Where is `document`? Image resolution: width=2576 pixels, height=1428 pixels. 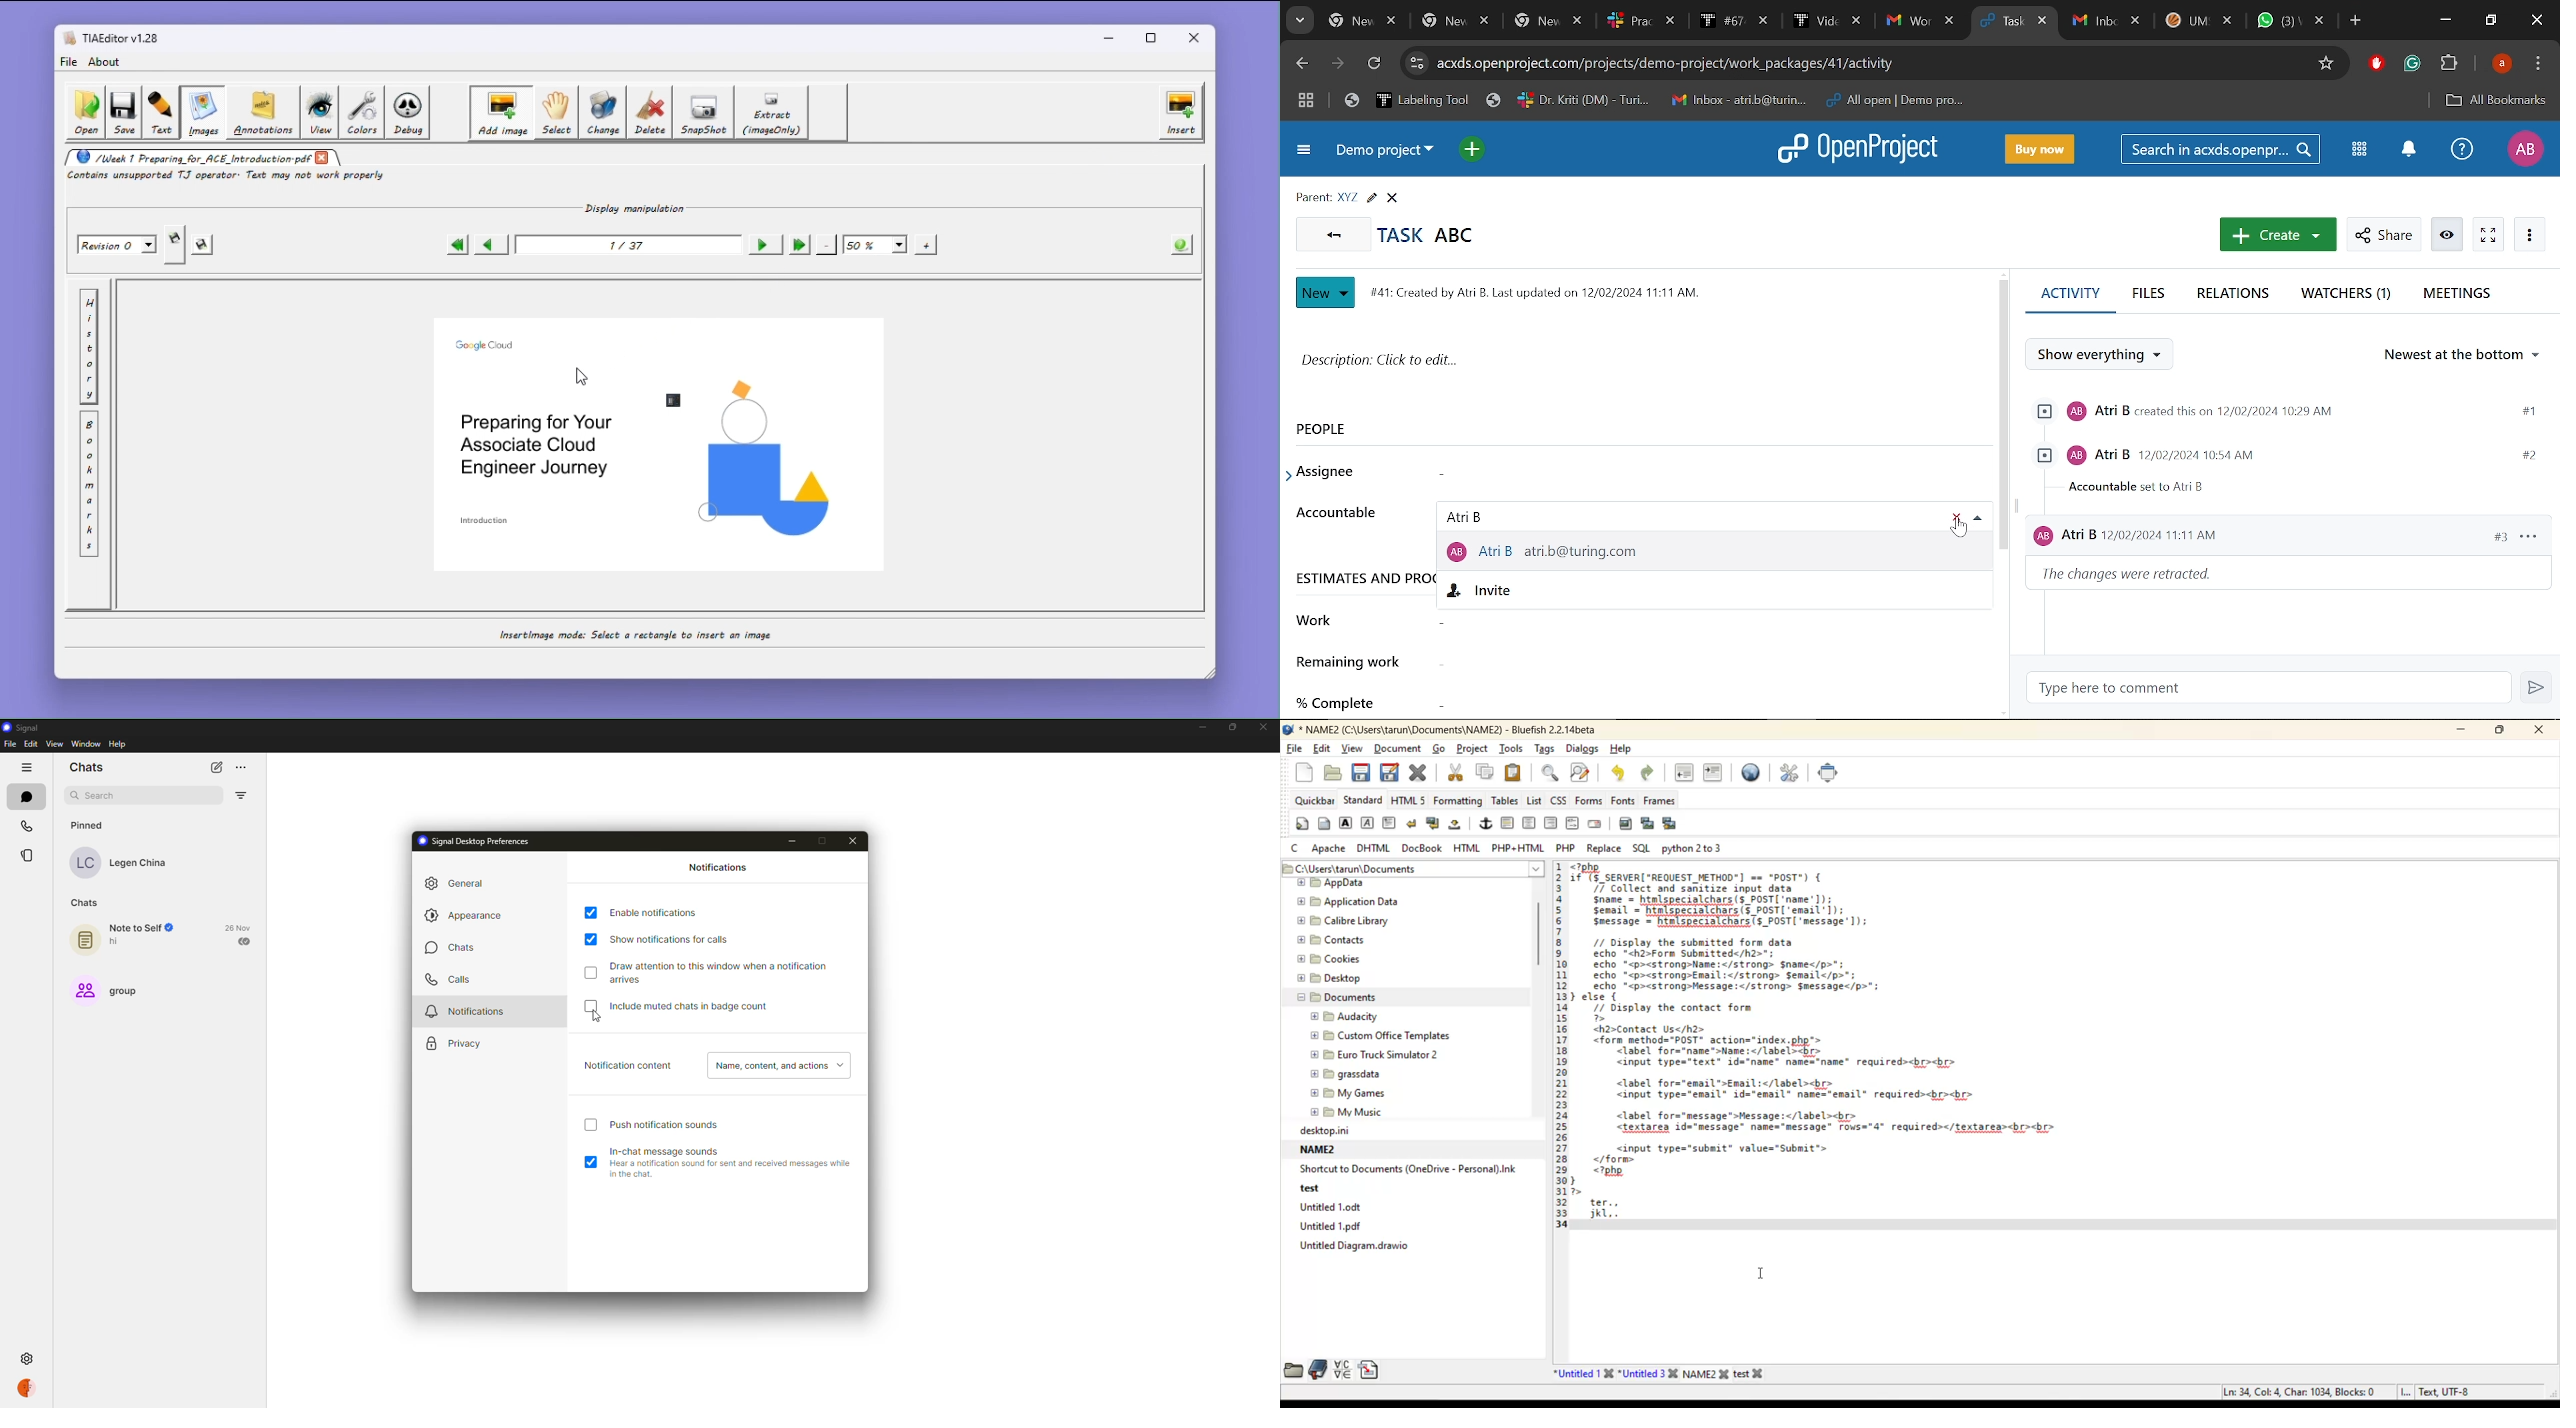
document is located at coordinates (1400, 747).